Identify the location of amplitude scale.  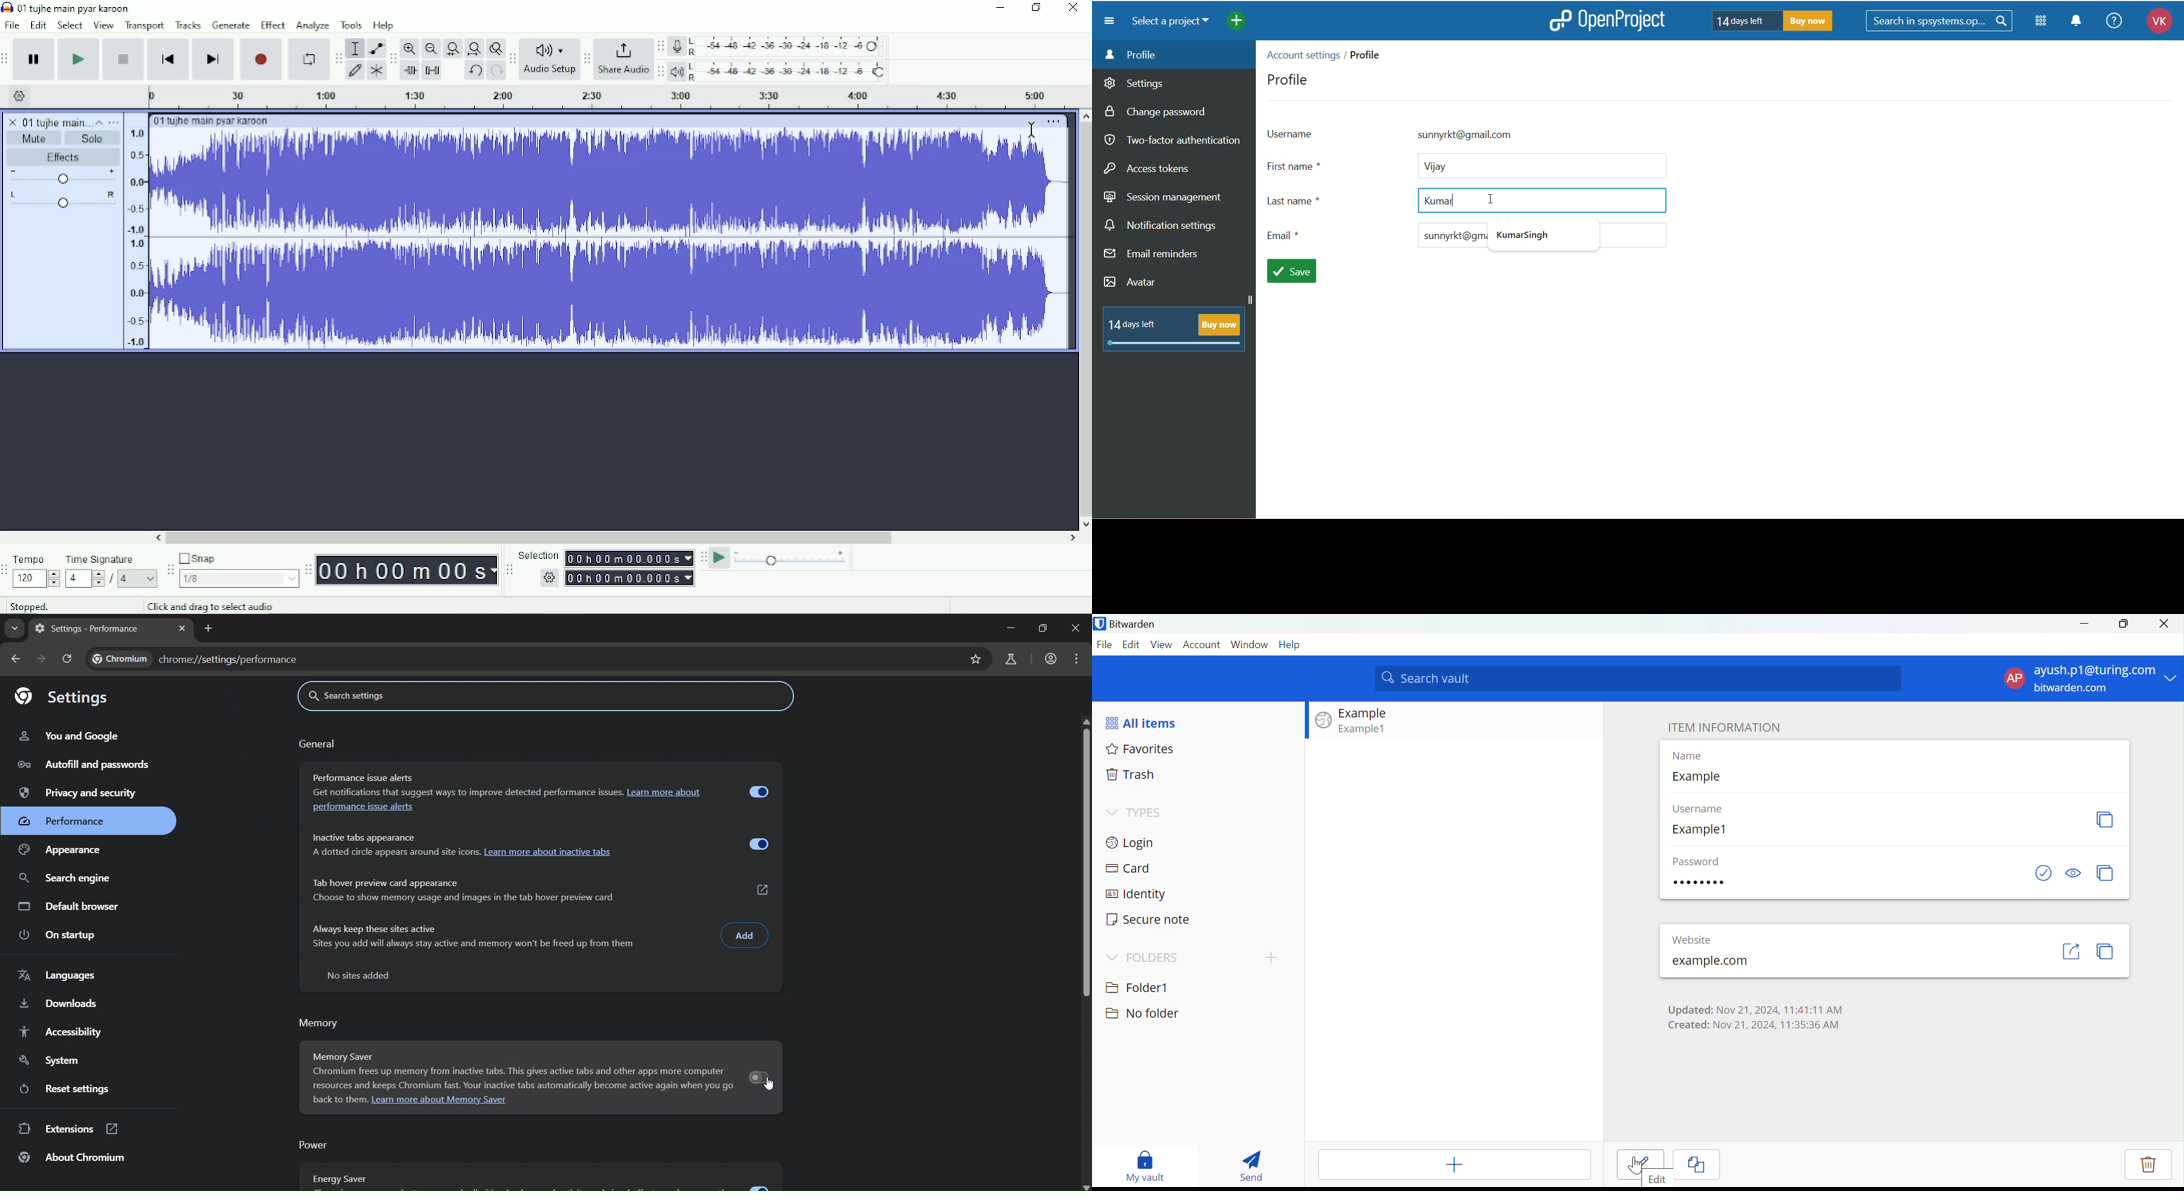
(136, 239).